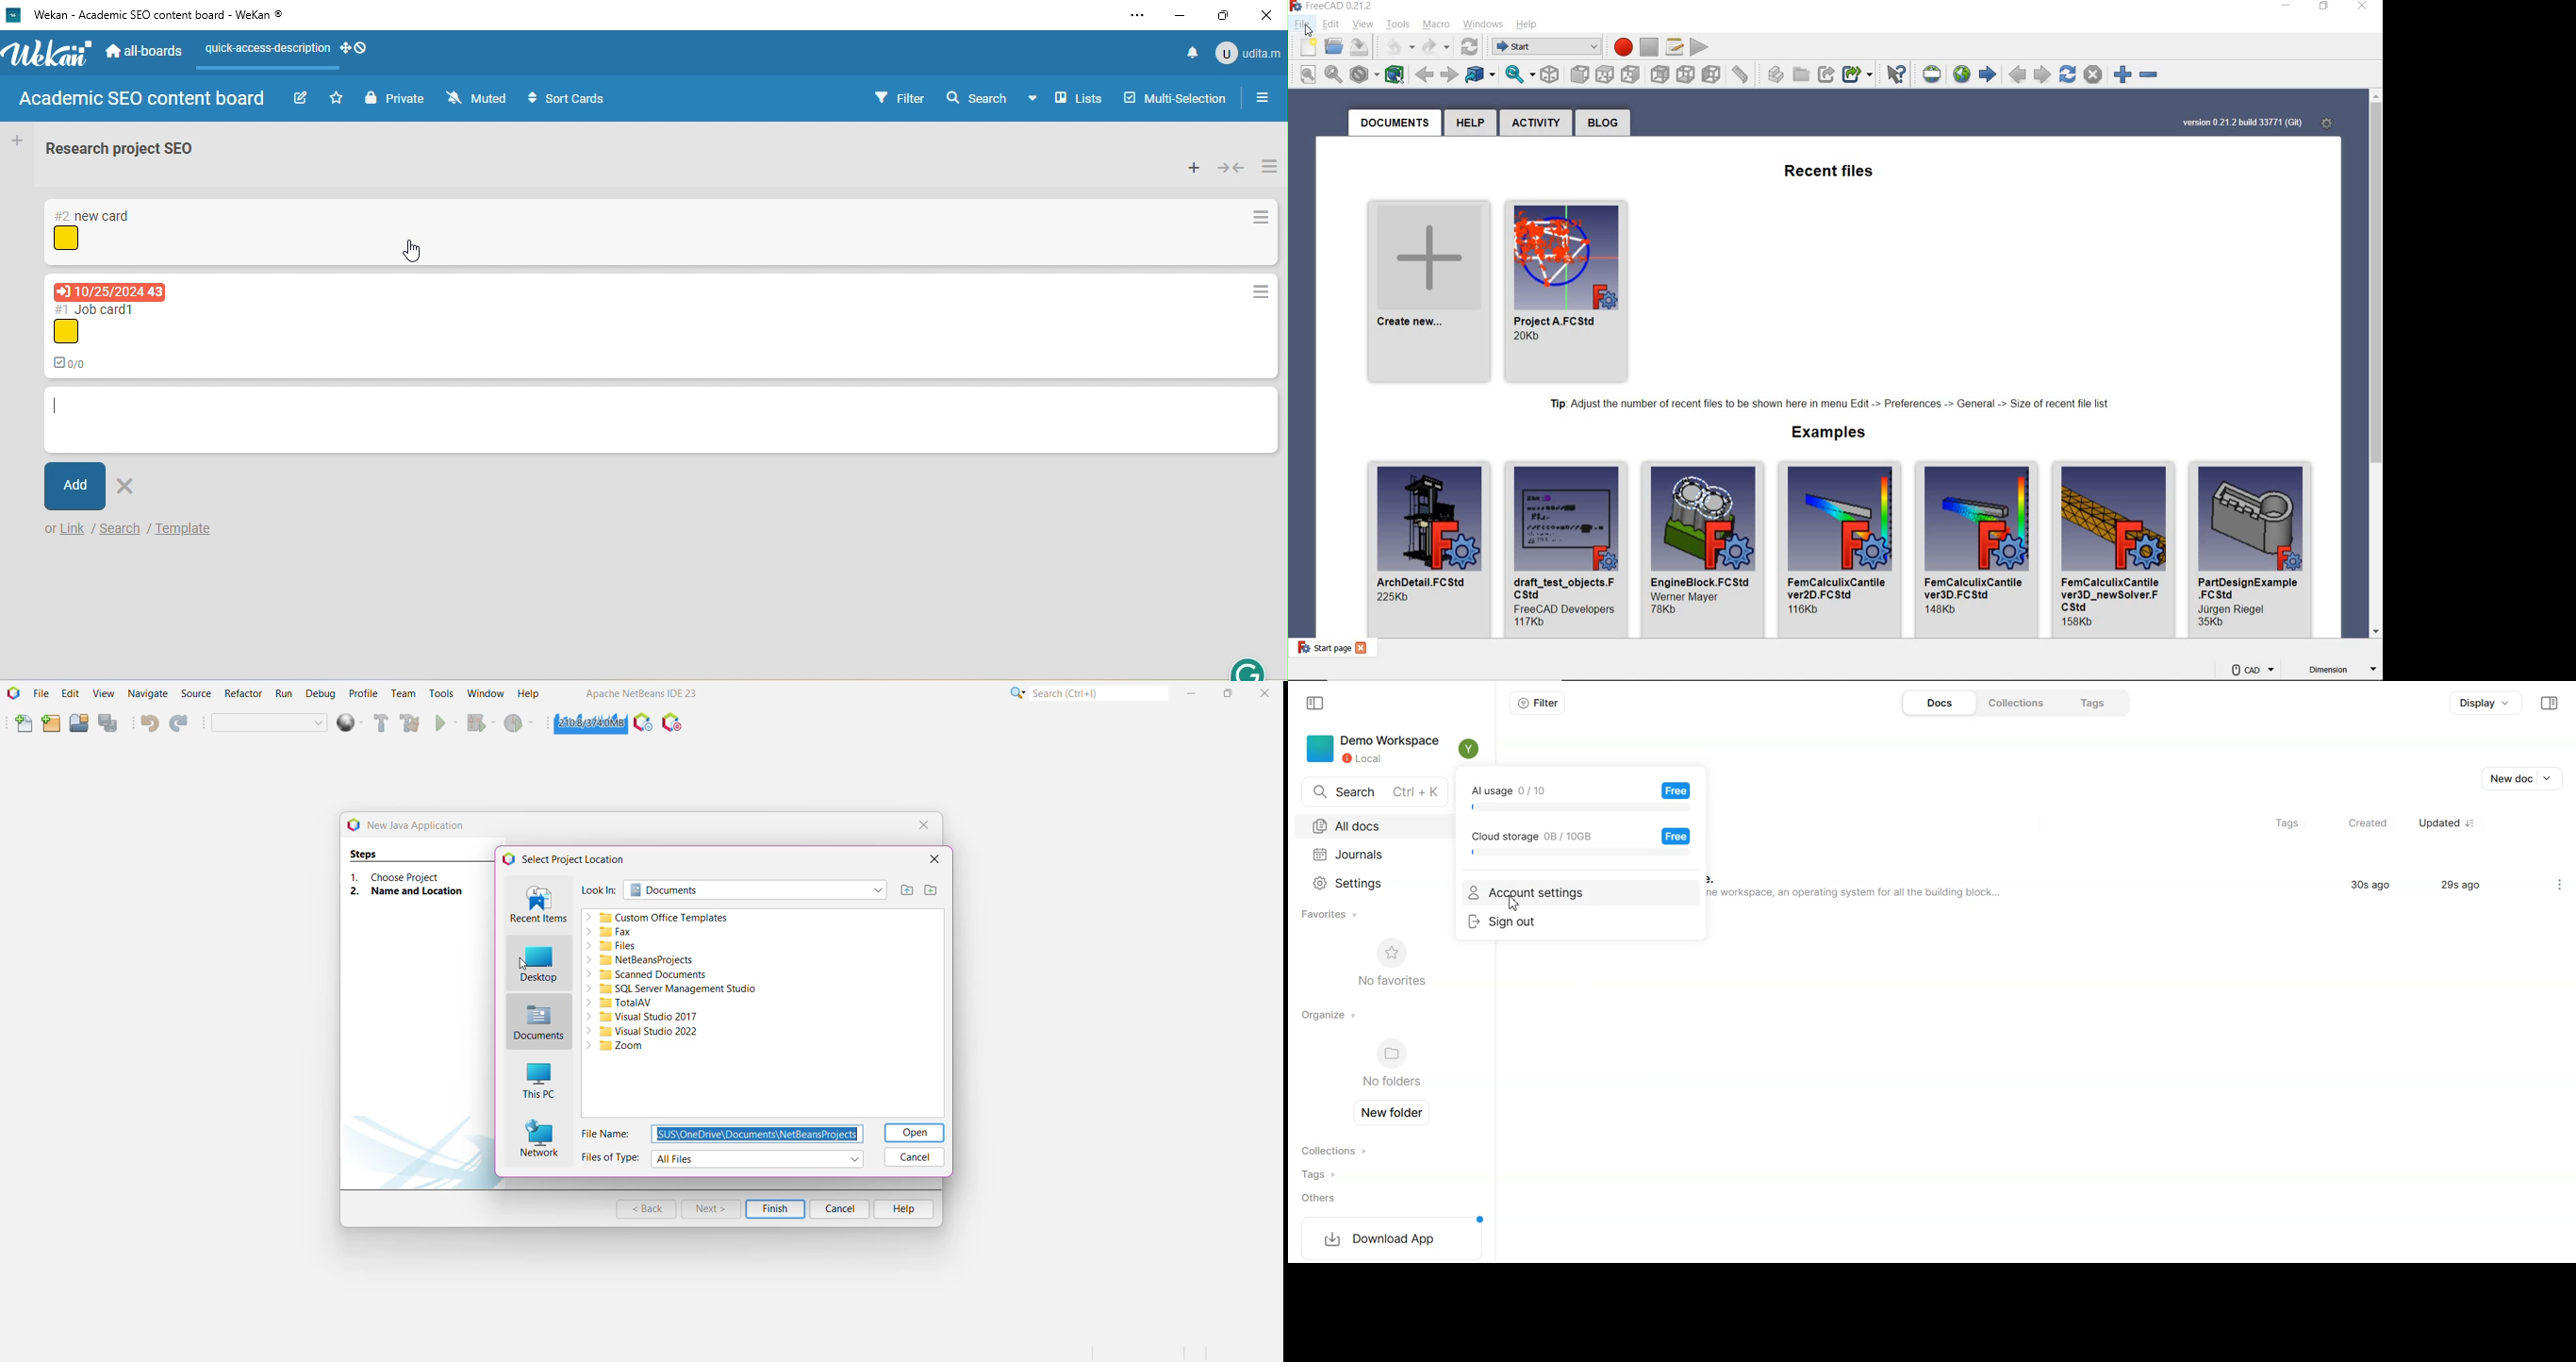  What do you see at coordinates (1304, 74) in the screenshot?
I see `FIT ALL` at bounding box center [1304, 74].